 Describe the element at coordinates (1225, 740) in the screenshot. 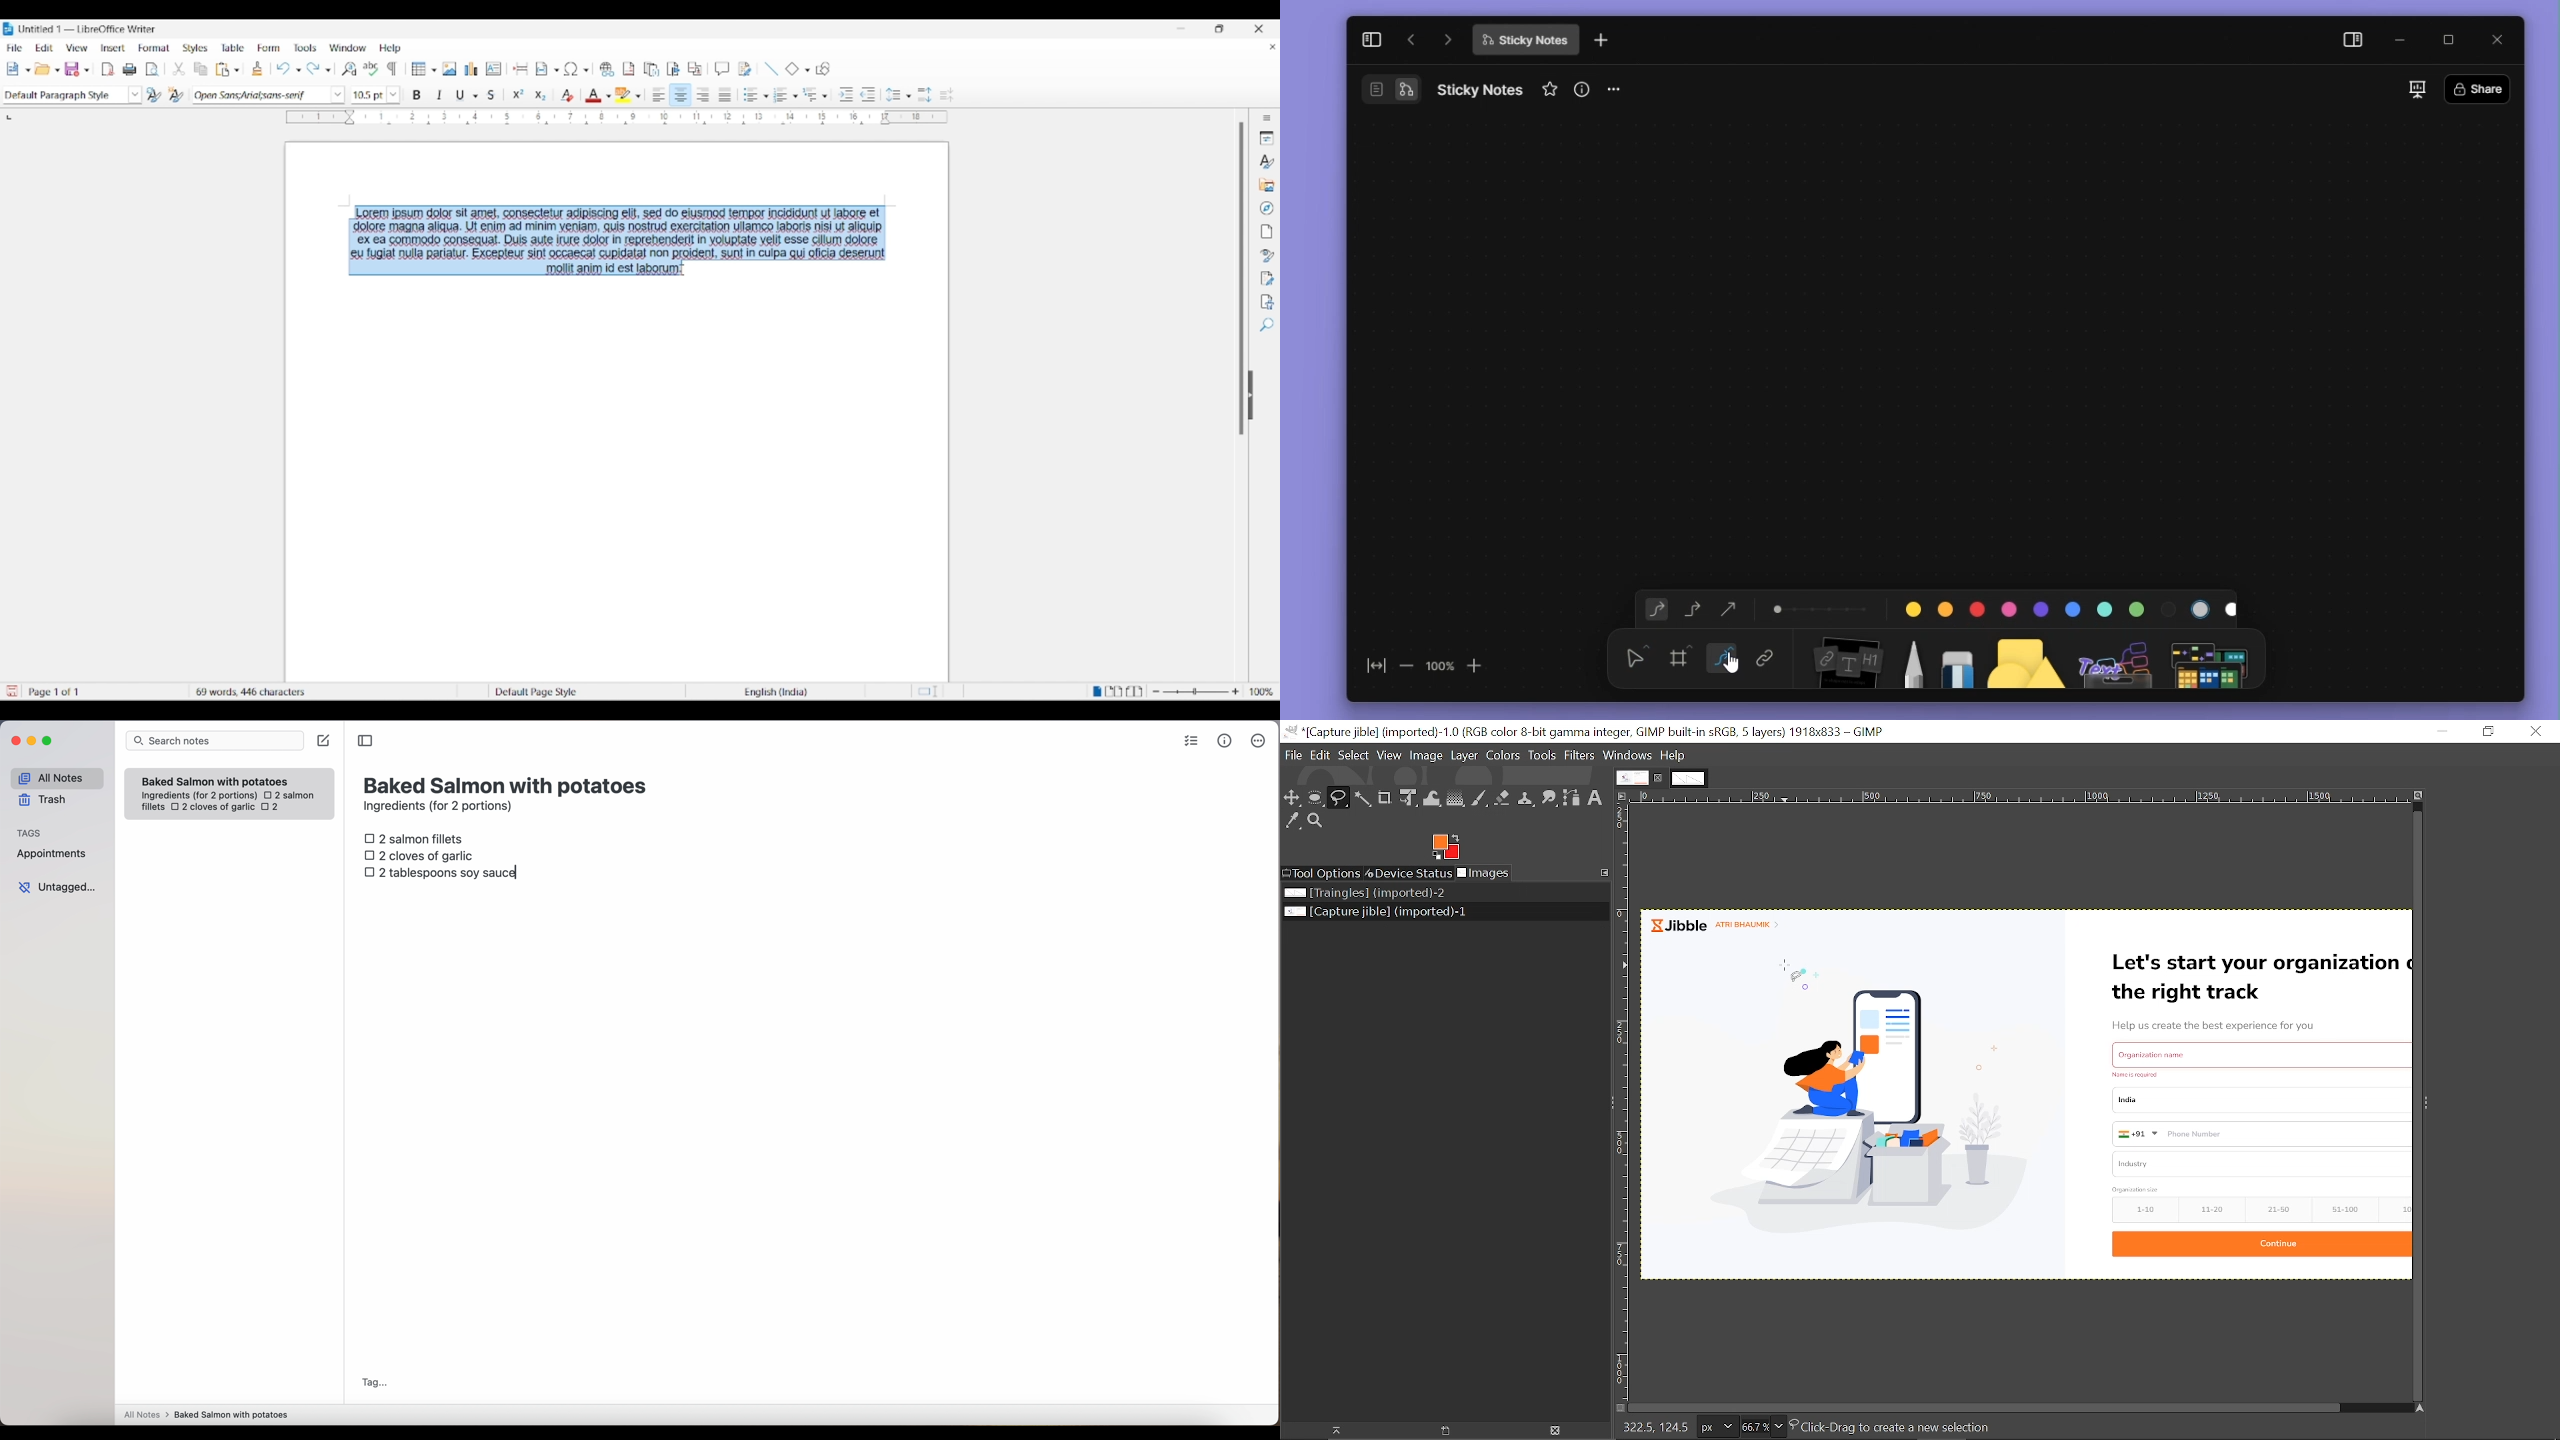

I see `metrics` at that location.